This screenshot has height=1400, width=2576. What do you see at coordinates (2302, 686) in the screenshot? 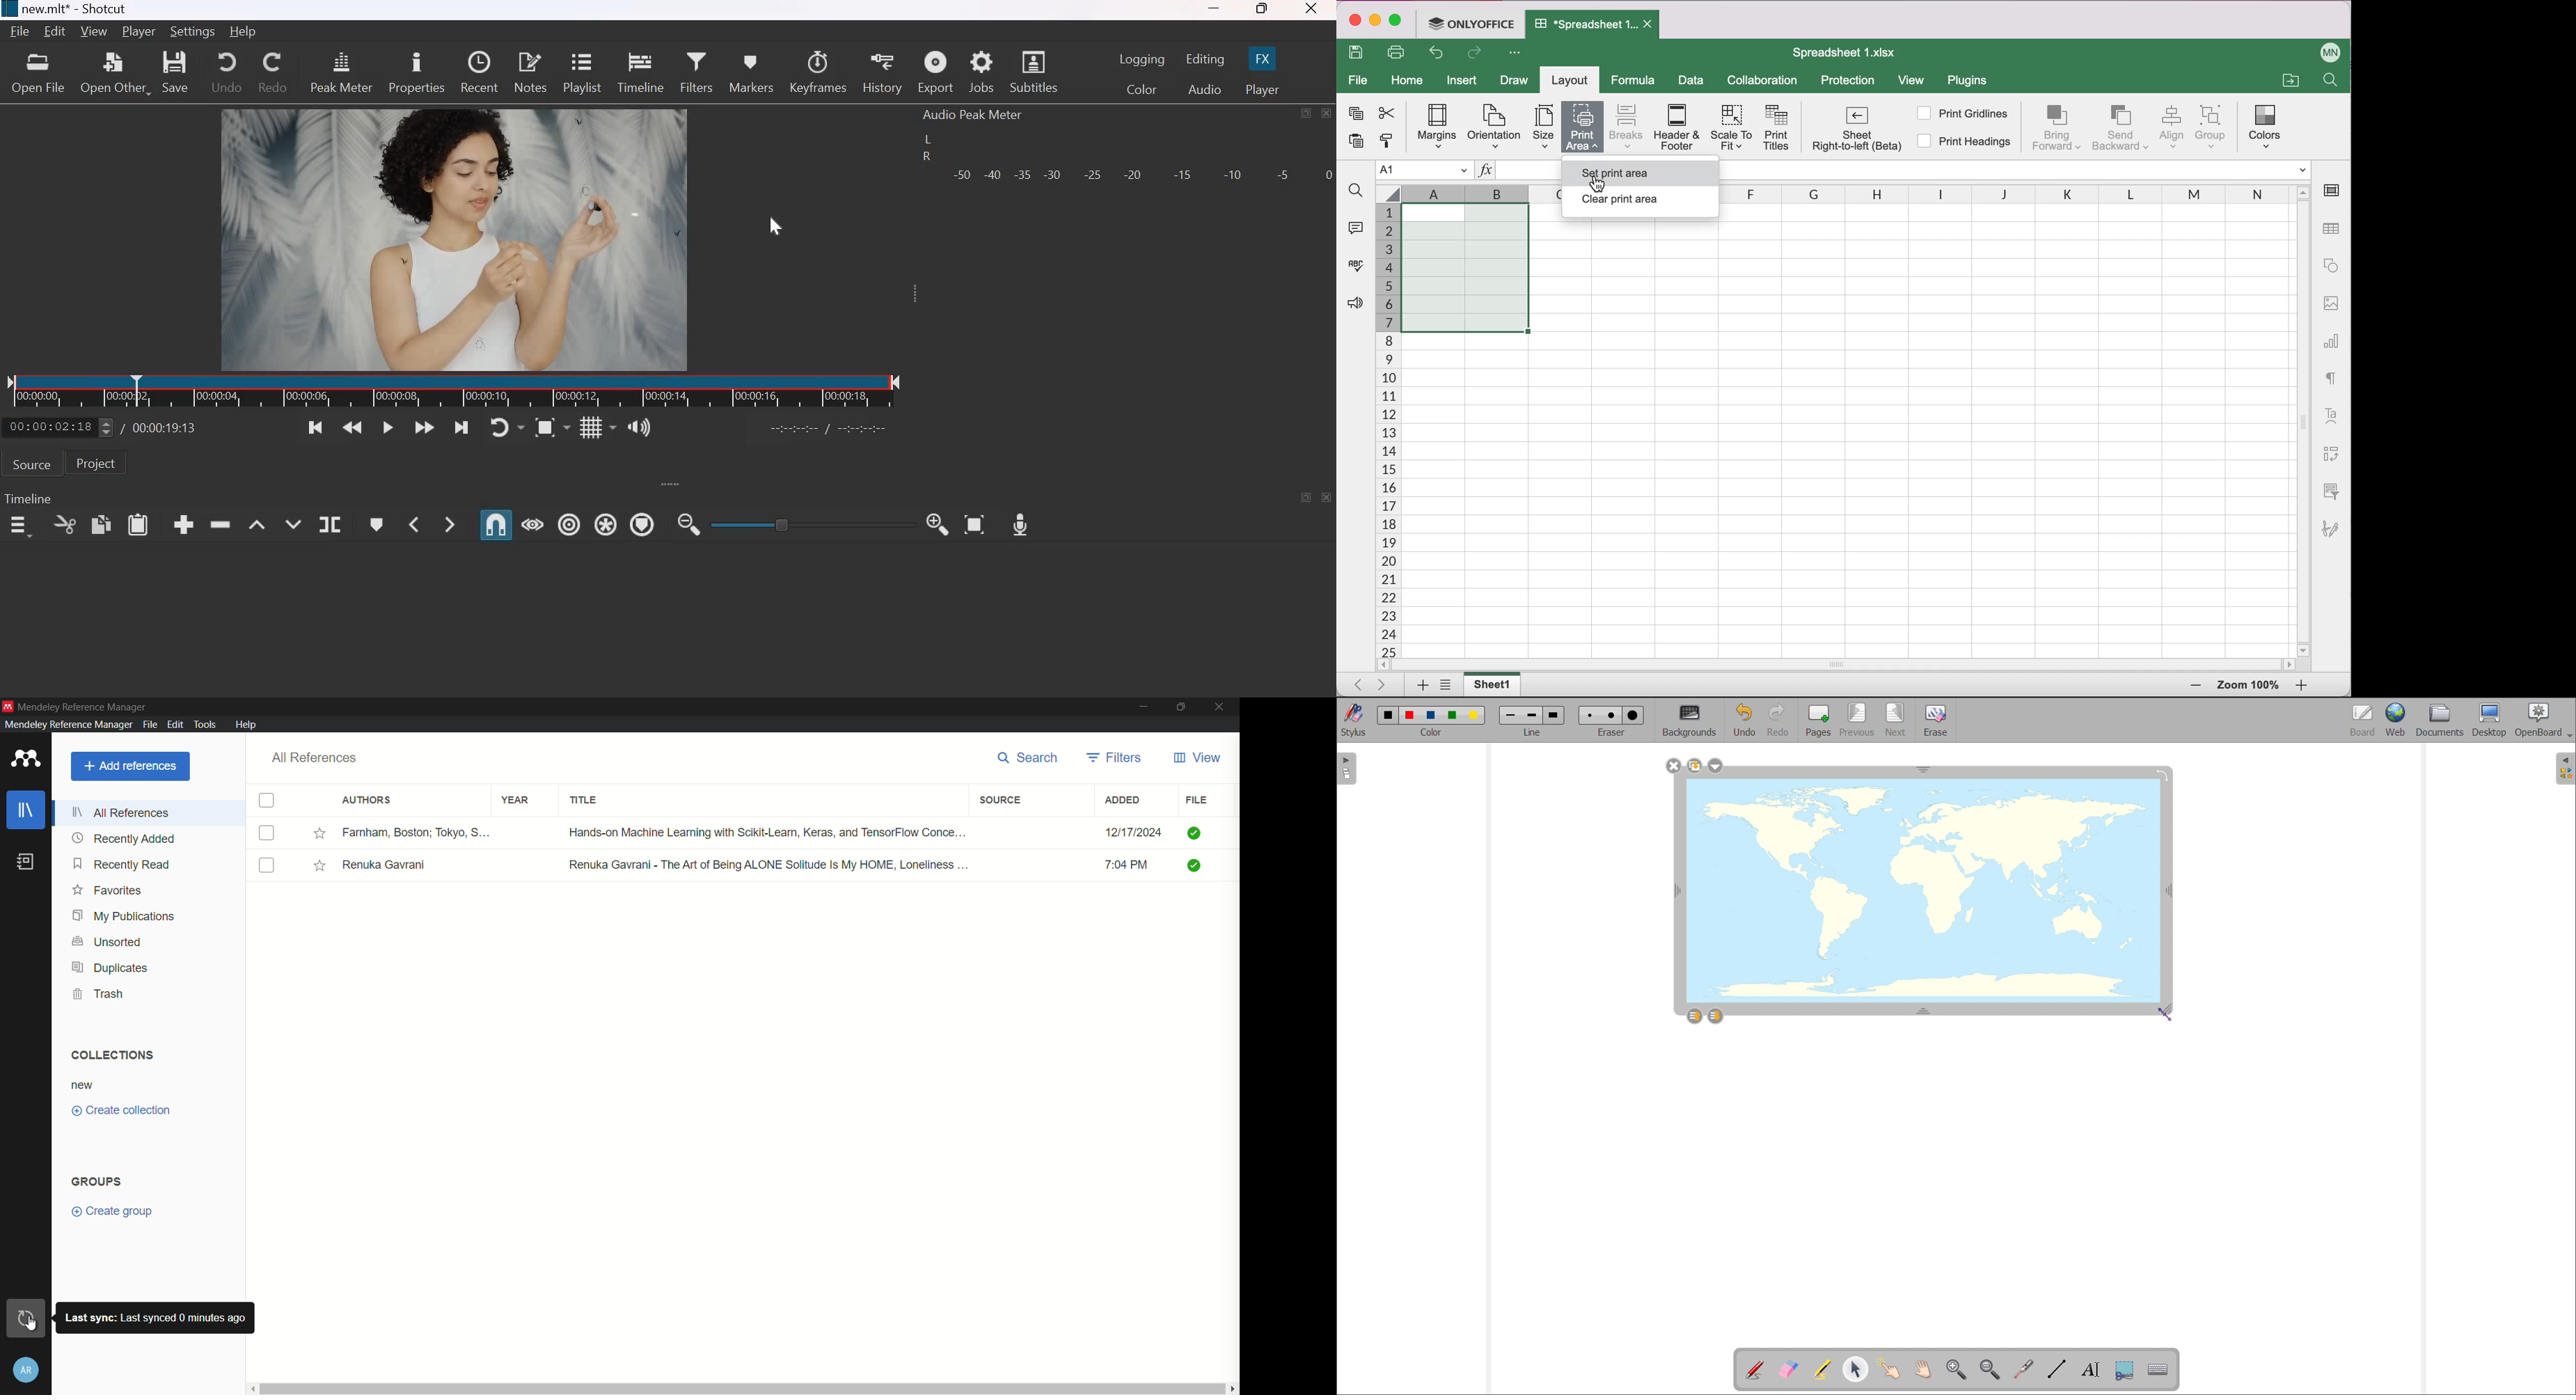
I see `zoom out` at bounding box center [2302, 686].